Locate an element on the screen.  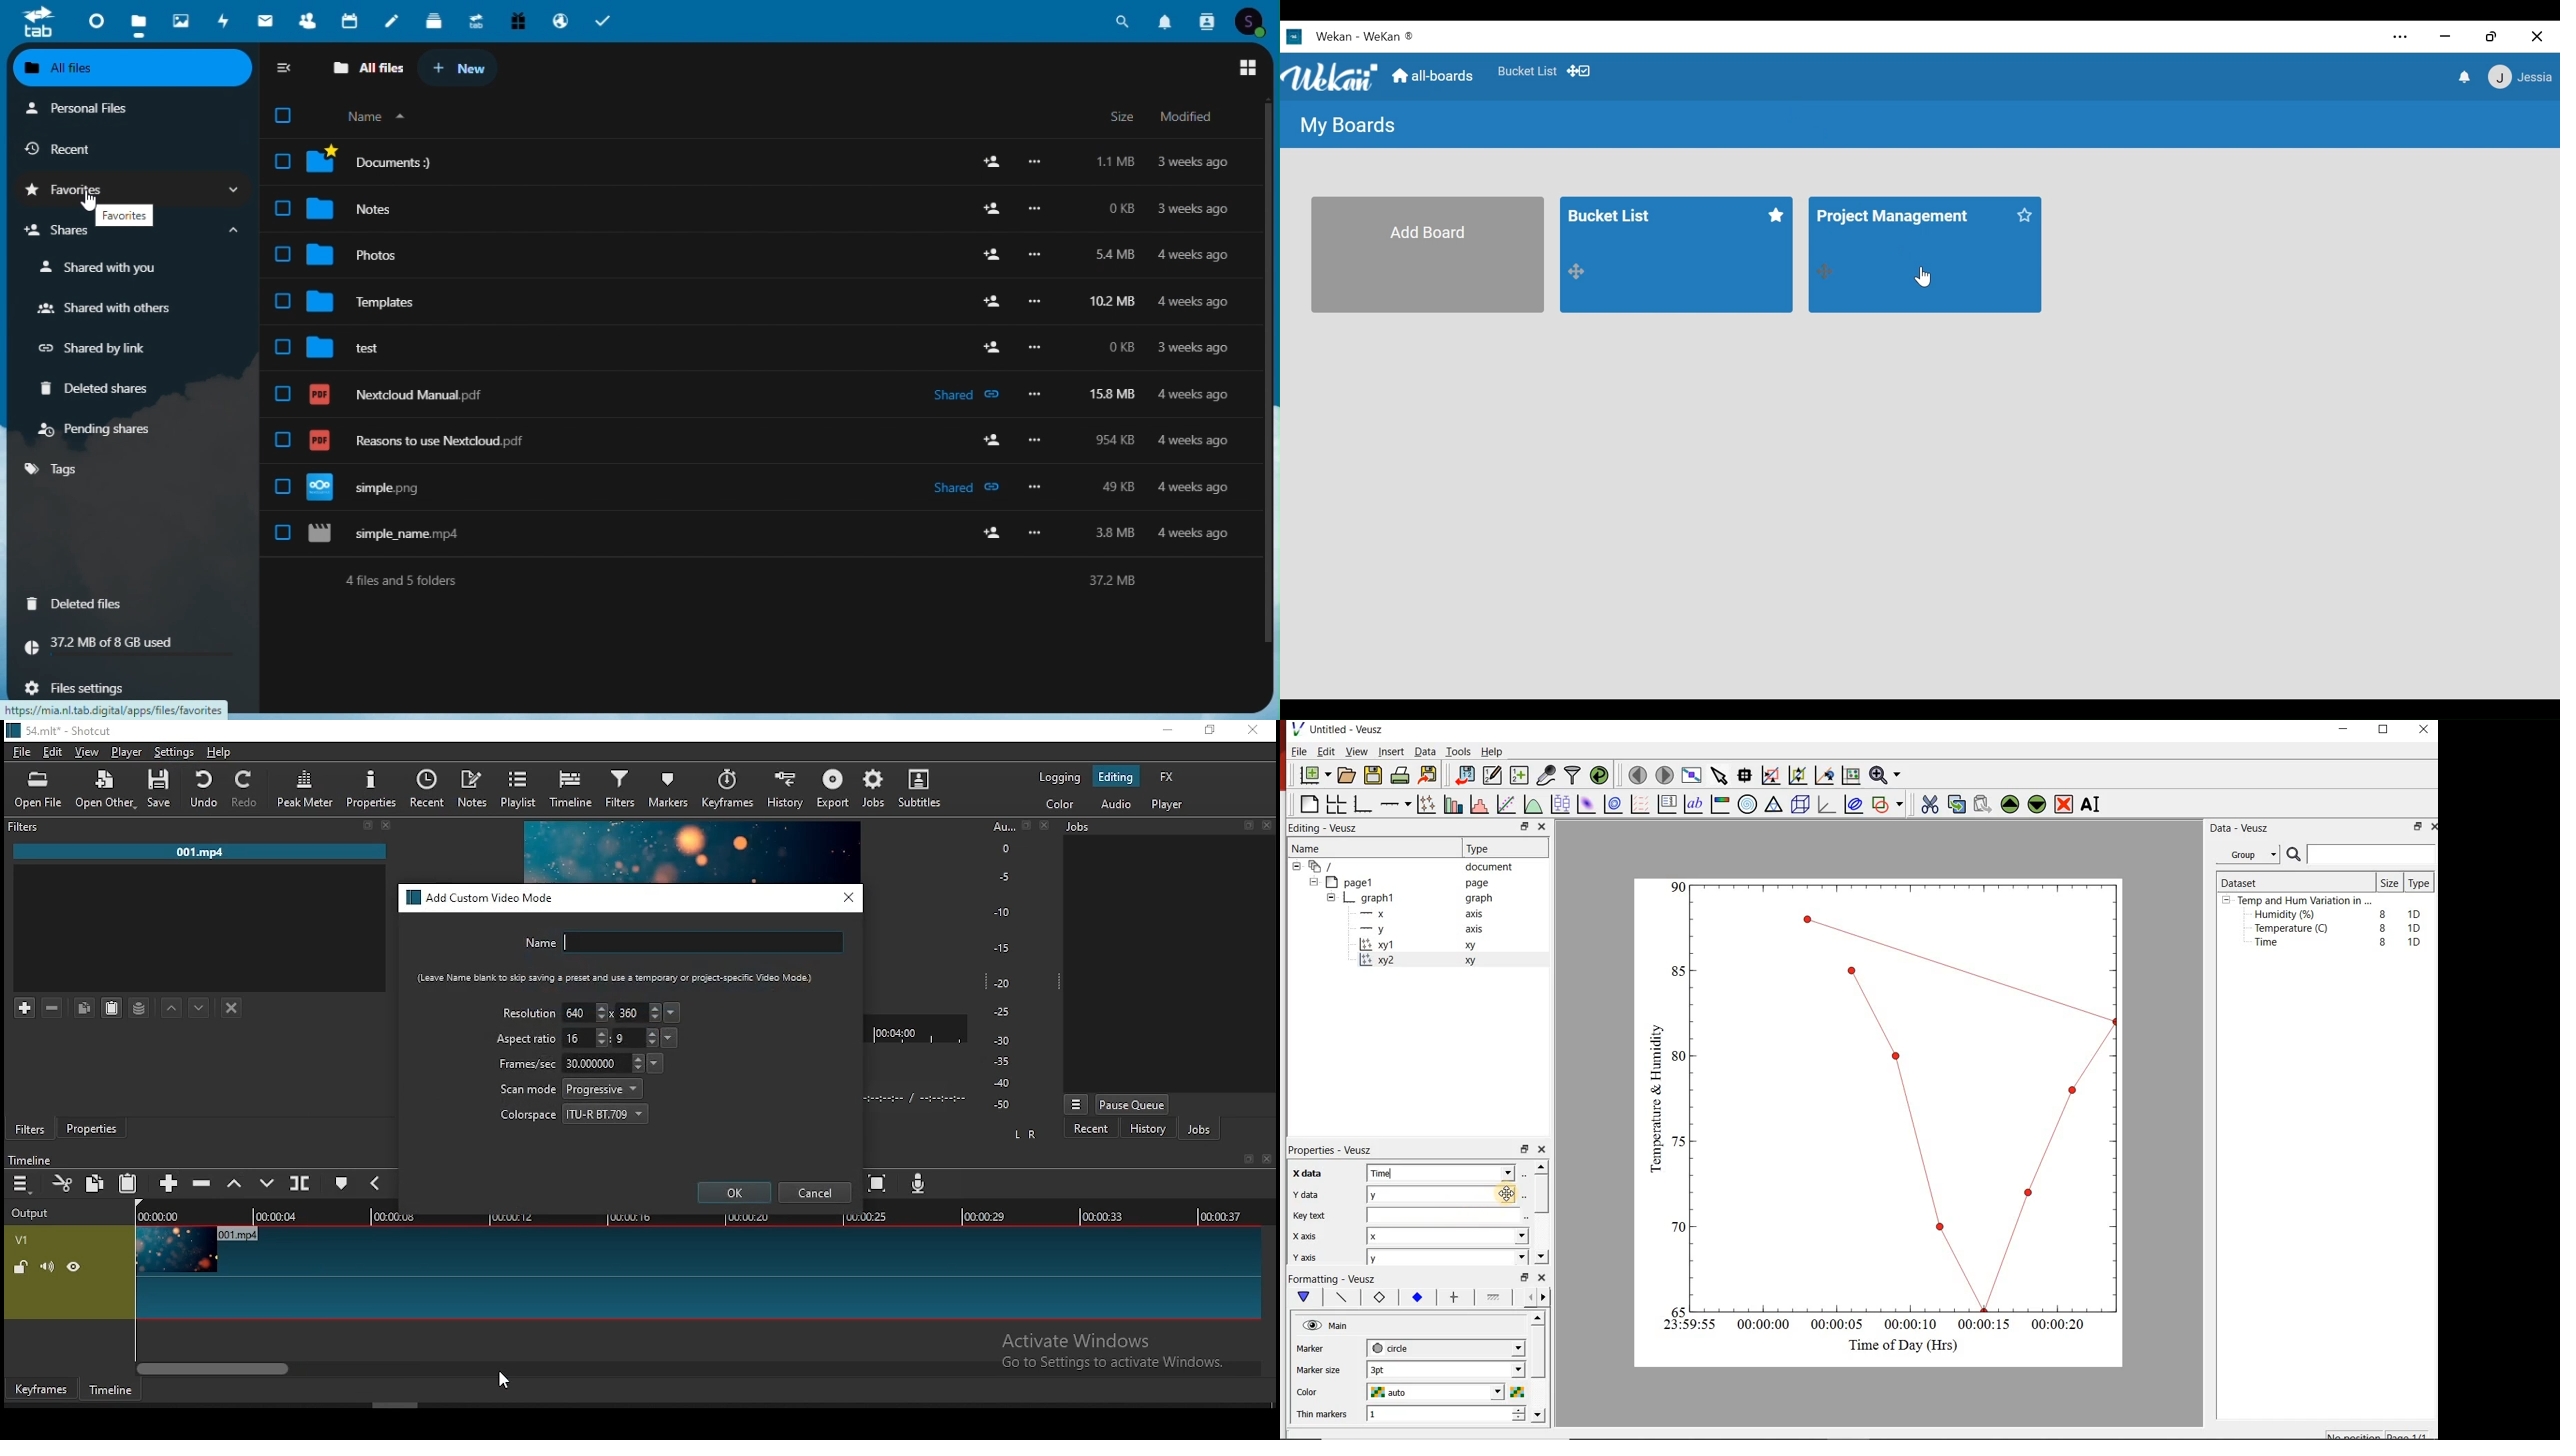
restore is located at coordinates (1208, 731).